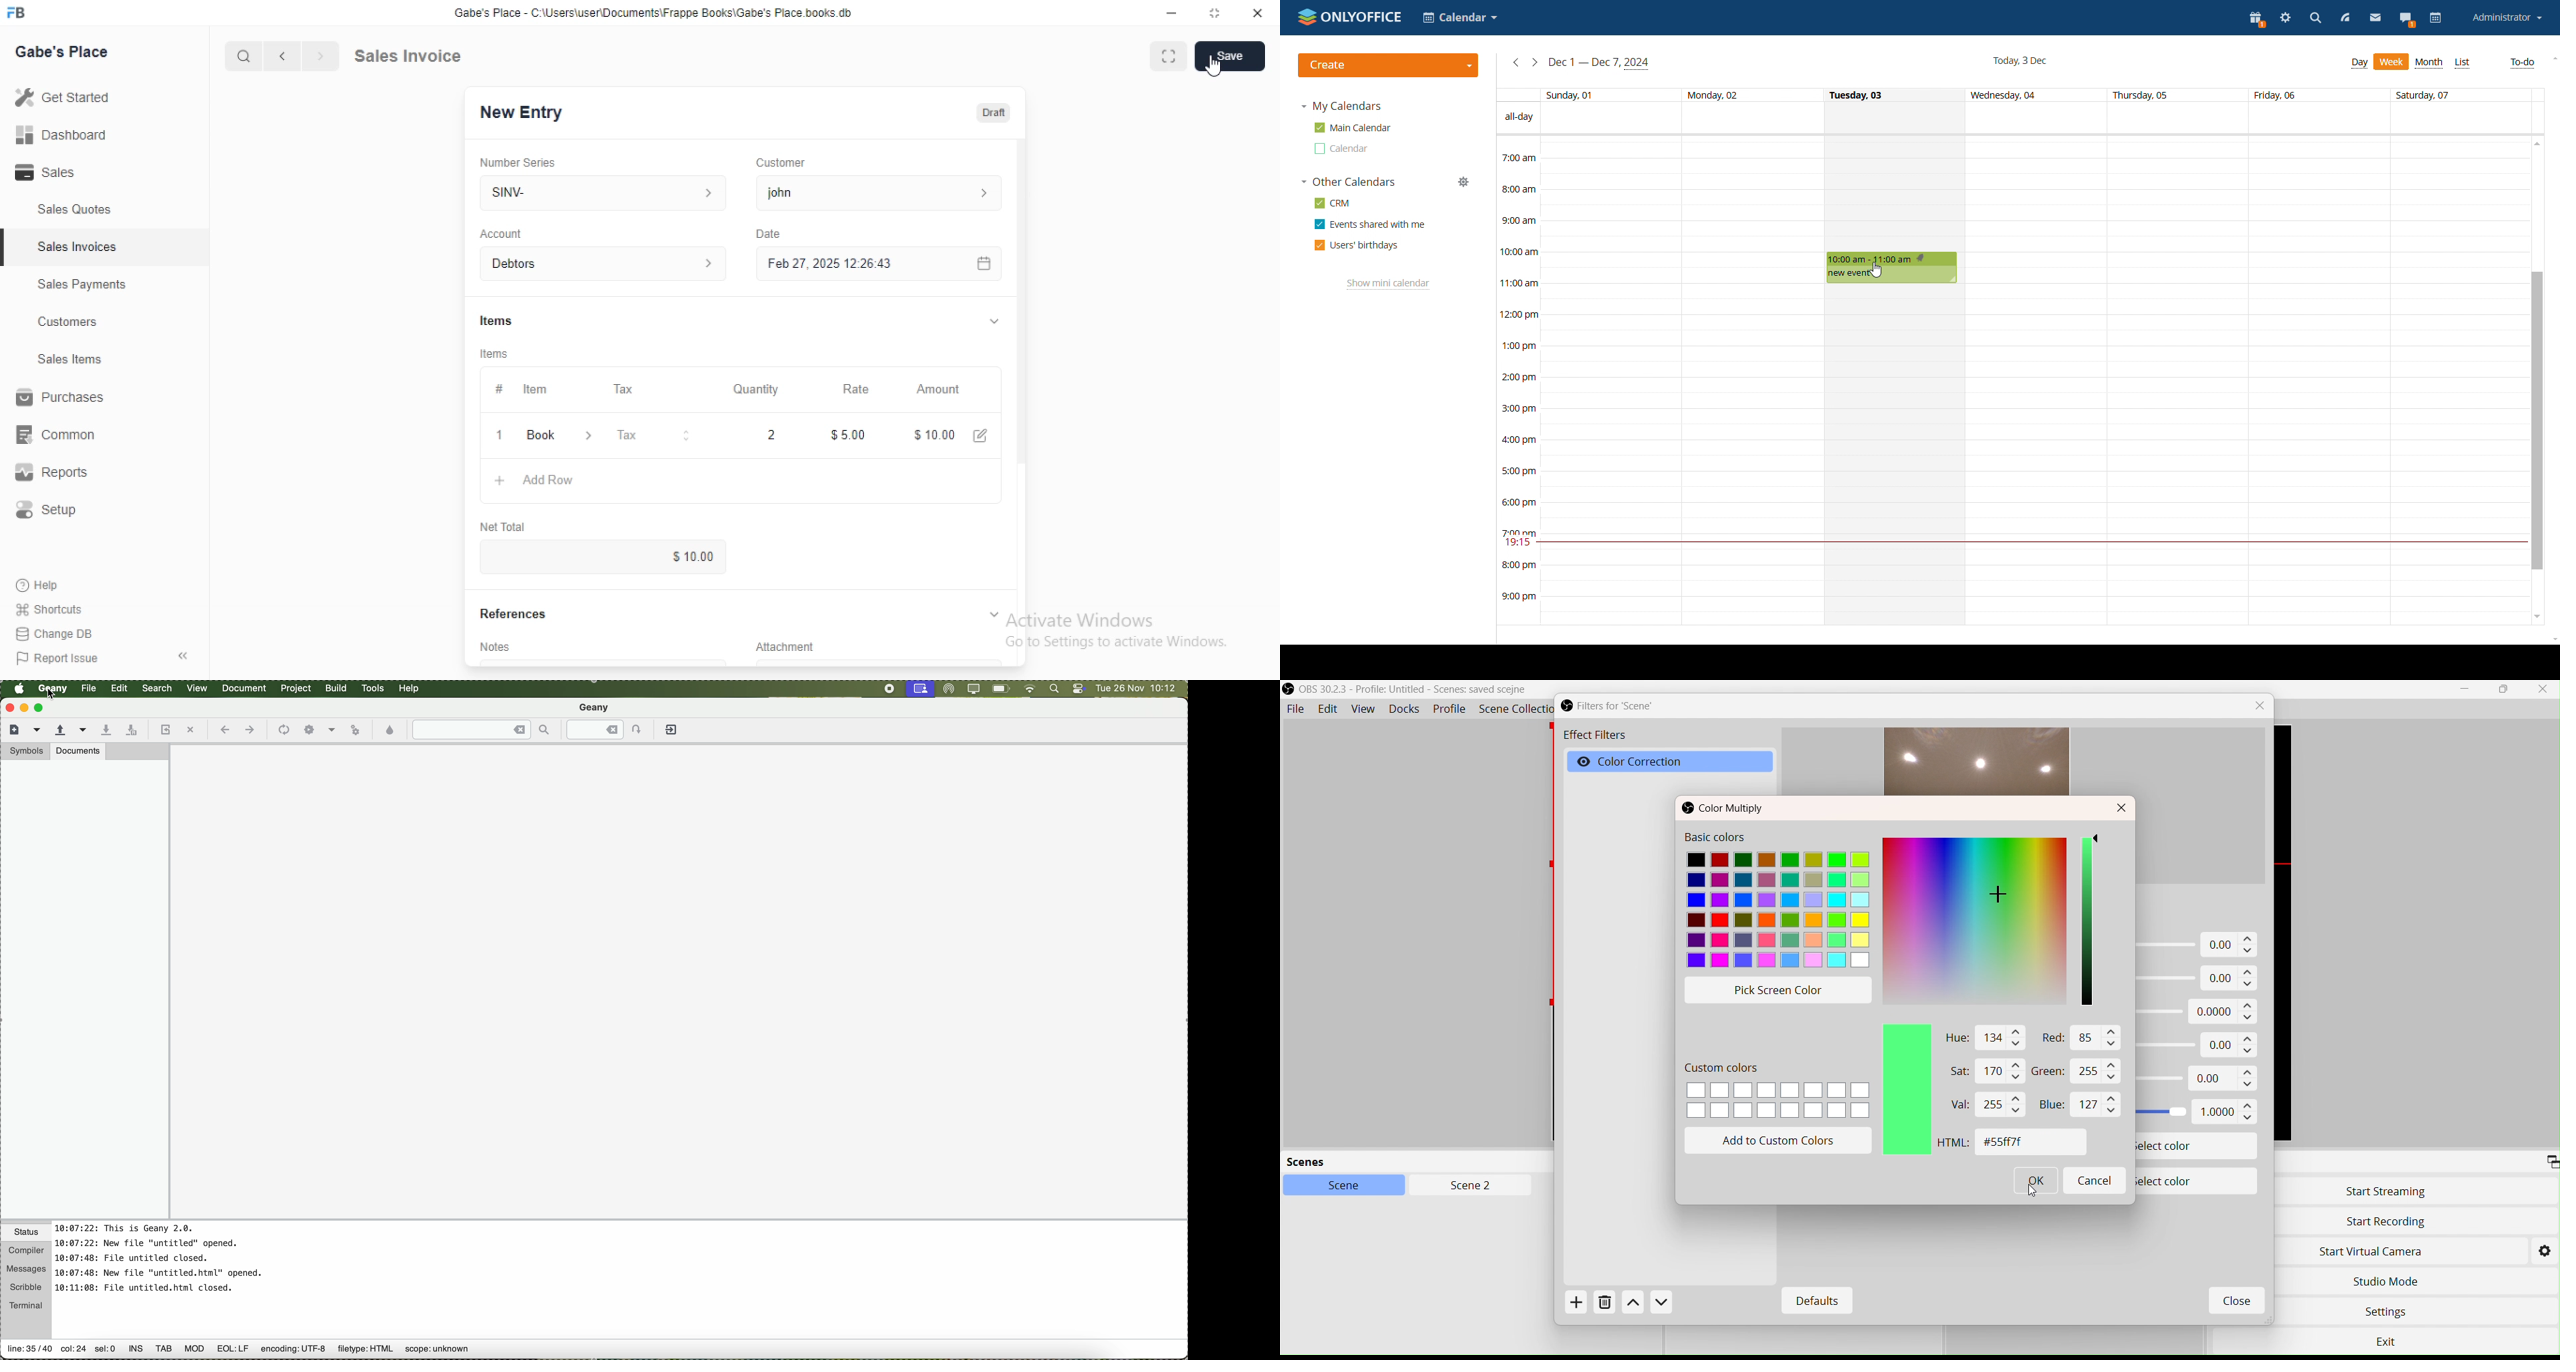 This screenshot has height=1372, width=2576. I want to click on Search, so click(242, 53).